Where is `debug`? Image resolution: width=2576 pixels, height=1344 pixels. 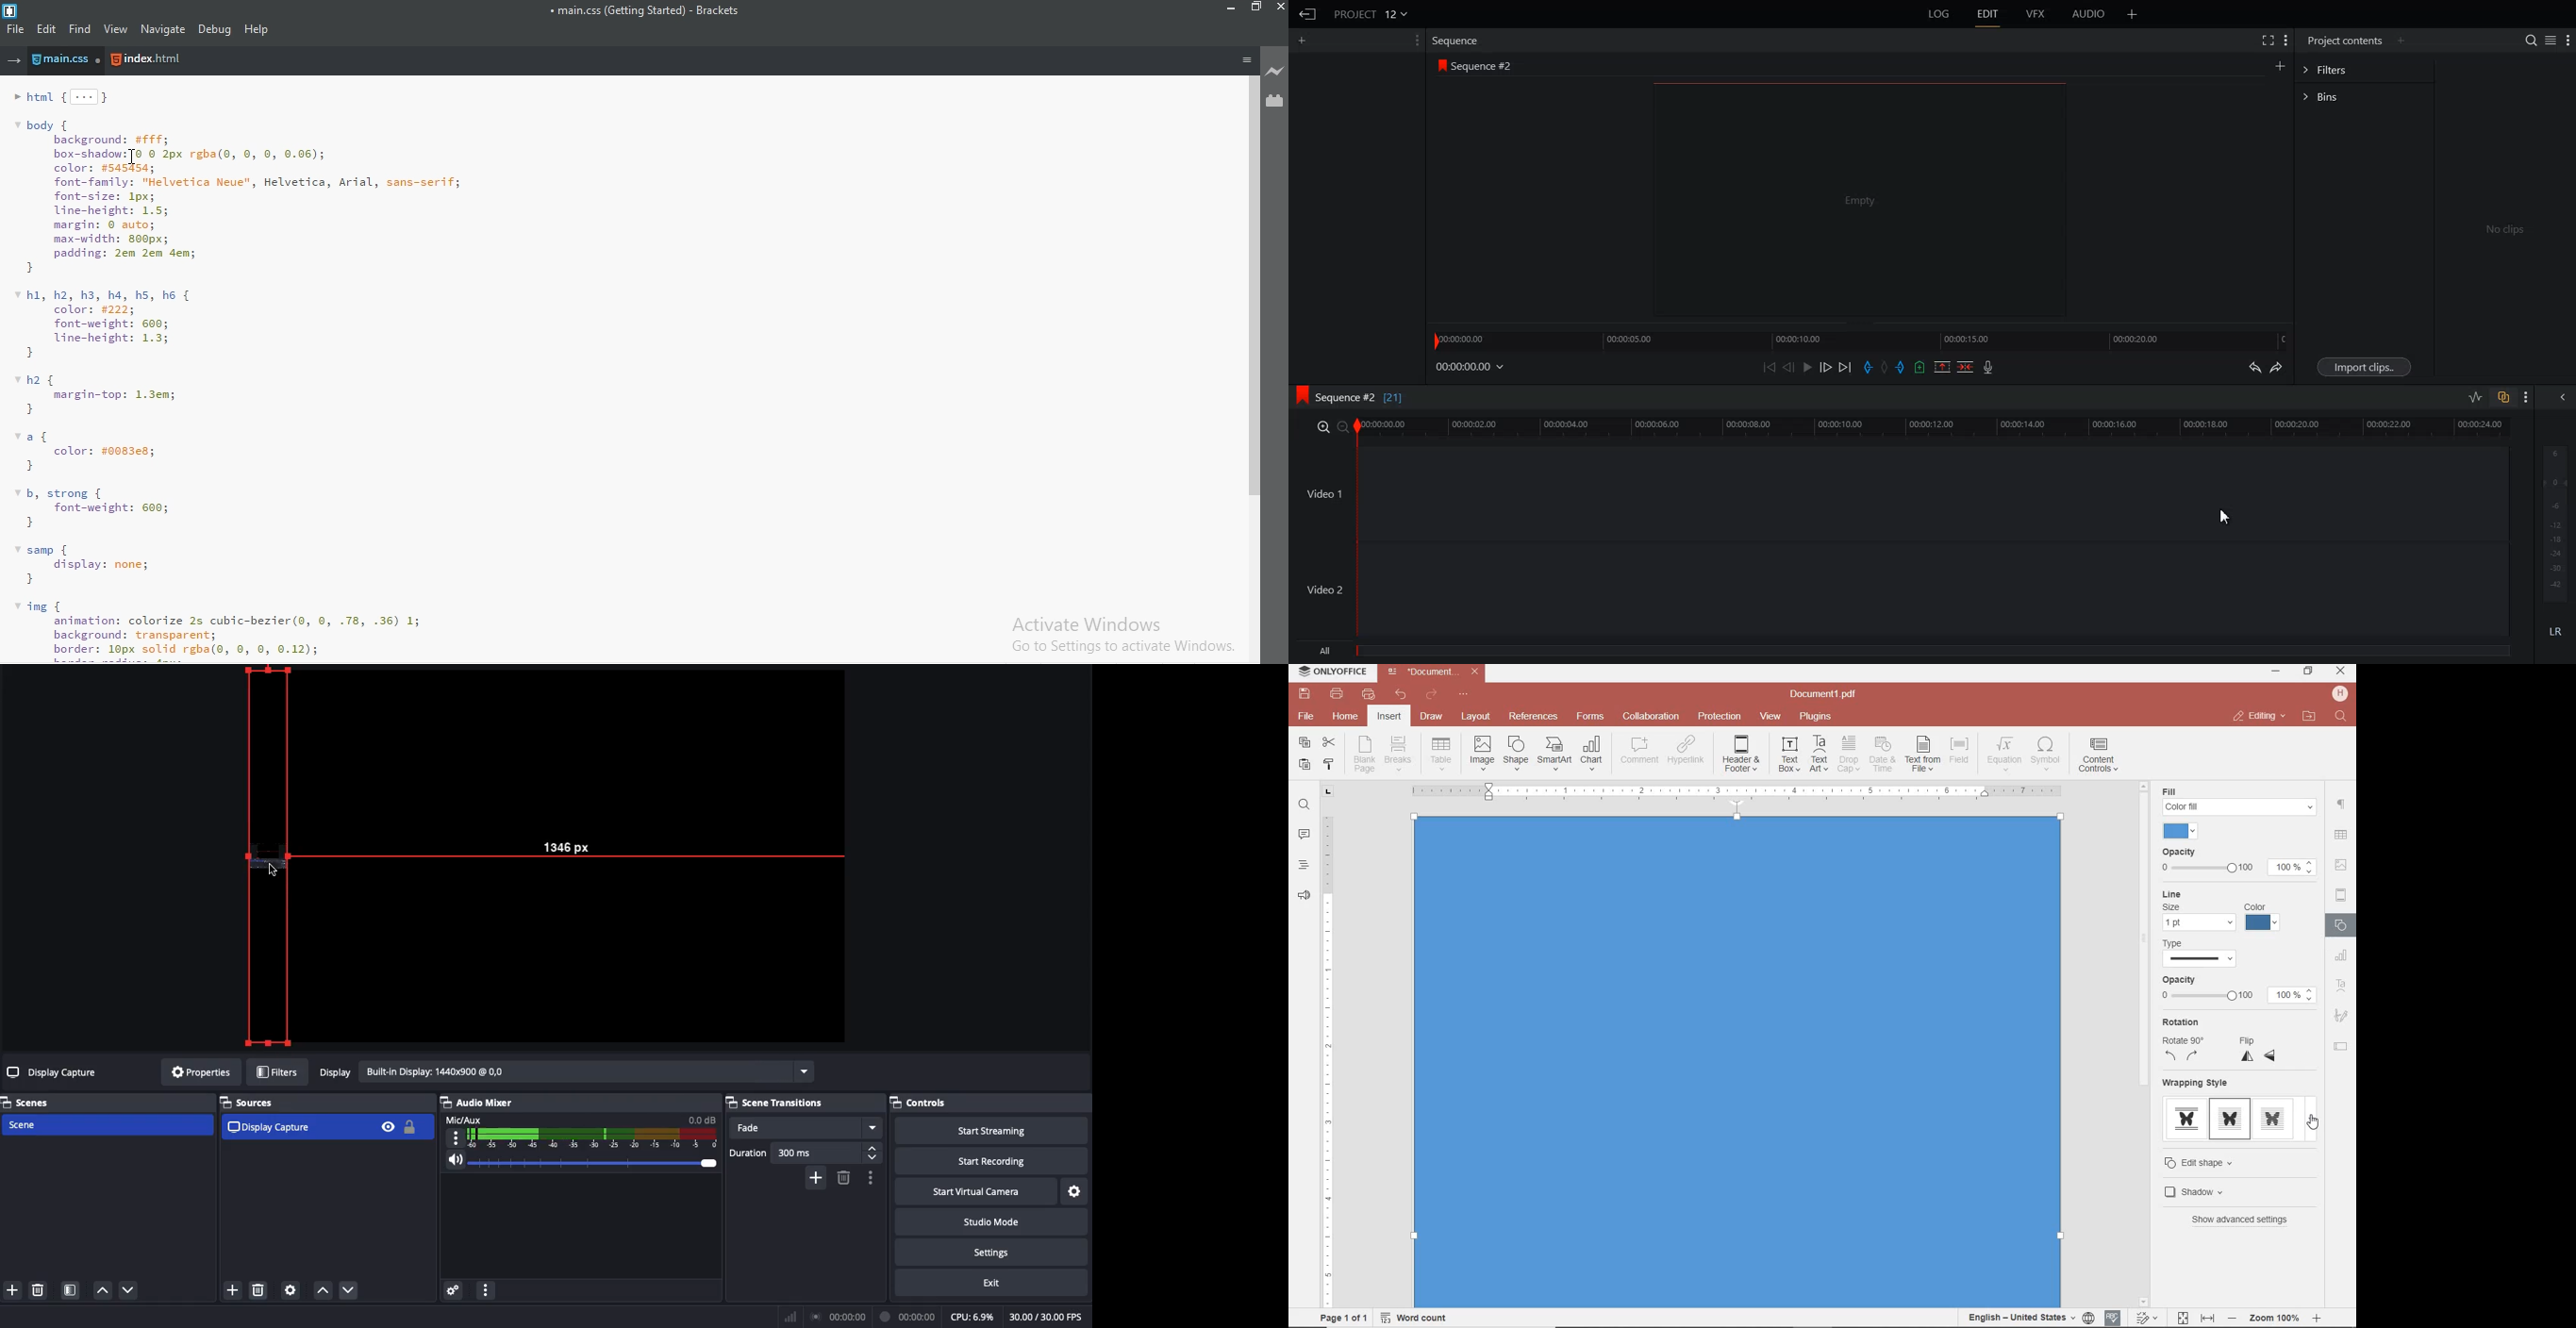 debug is located at coordinates (215, 29).